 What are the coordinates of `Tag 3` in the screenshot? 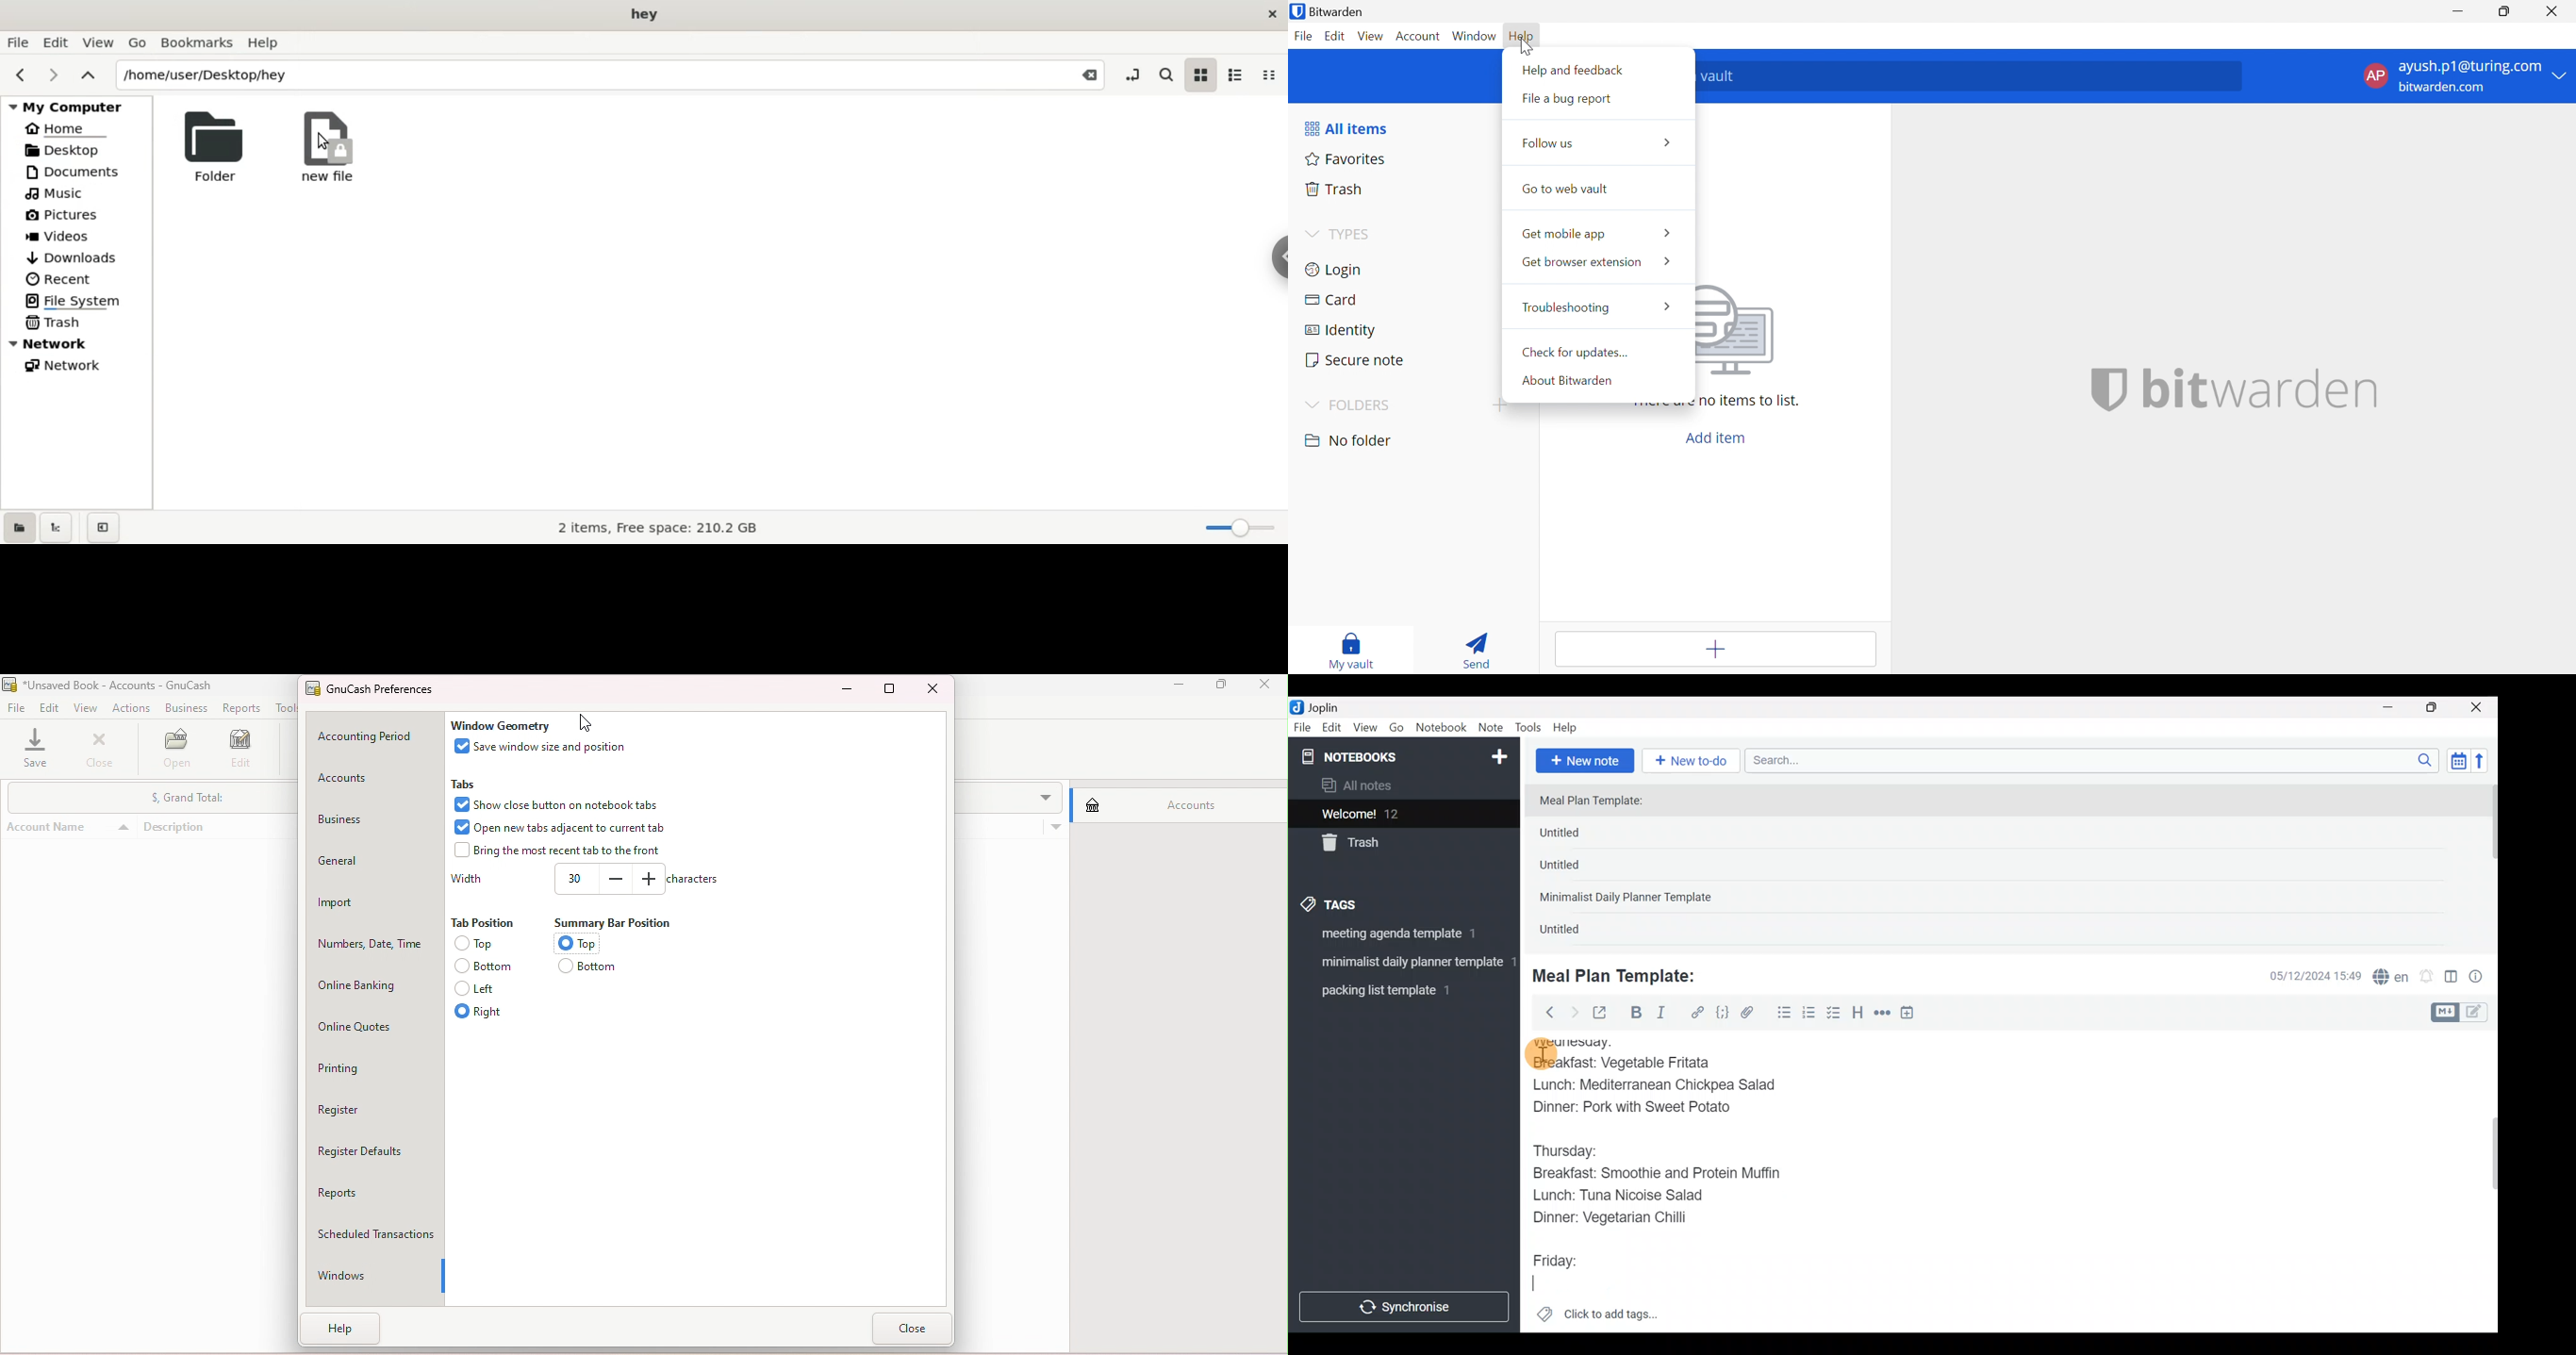 It's located at (1400, 990).